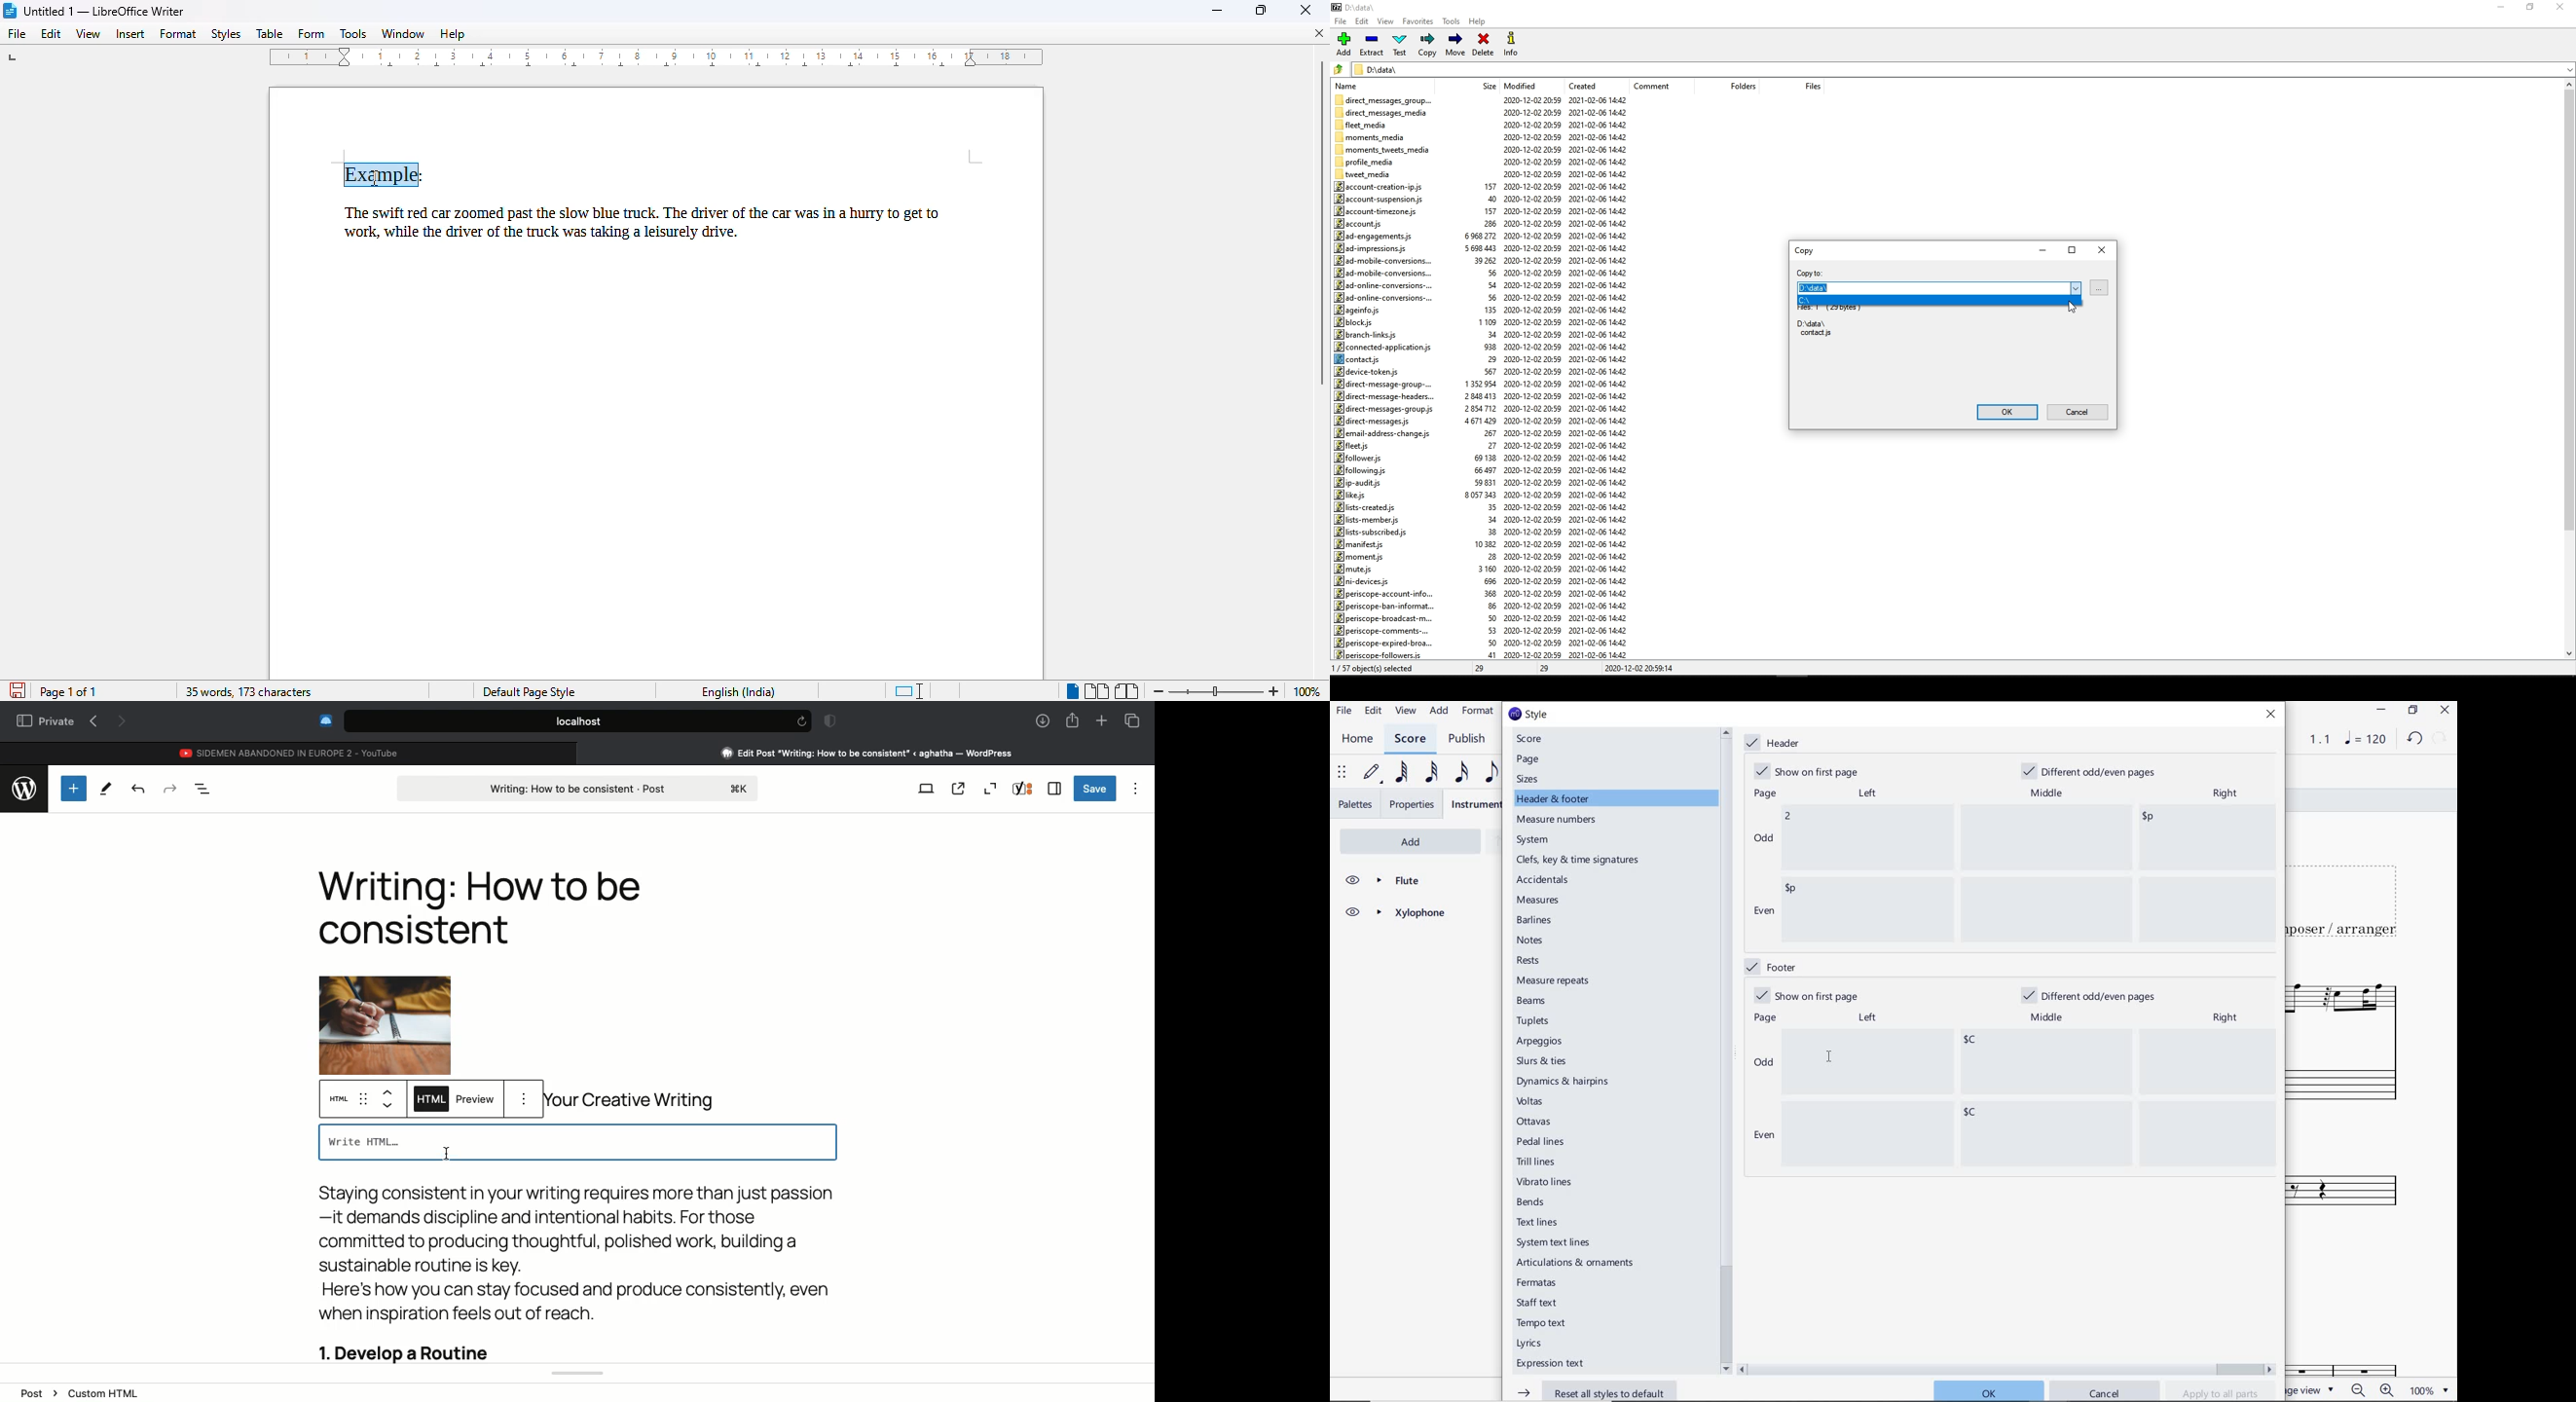  What do you see at coordinates (324, 720) in the screenshot?
I see `Extensions` at bounding box center [324, 720].